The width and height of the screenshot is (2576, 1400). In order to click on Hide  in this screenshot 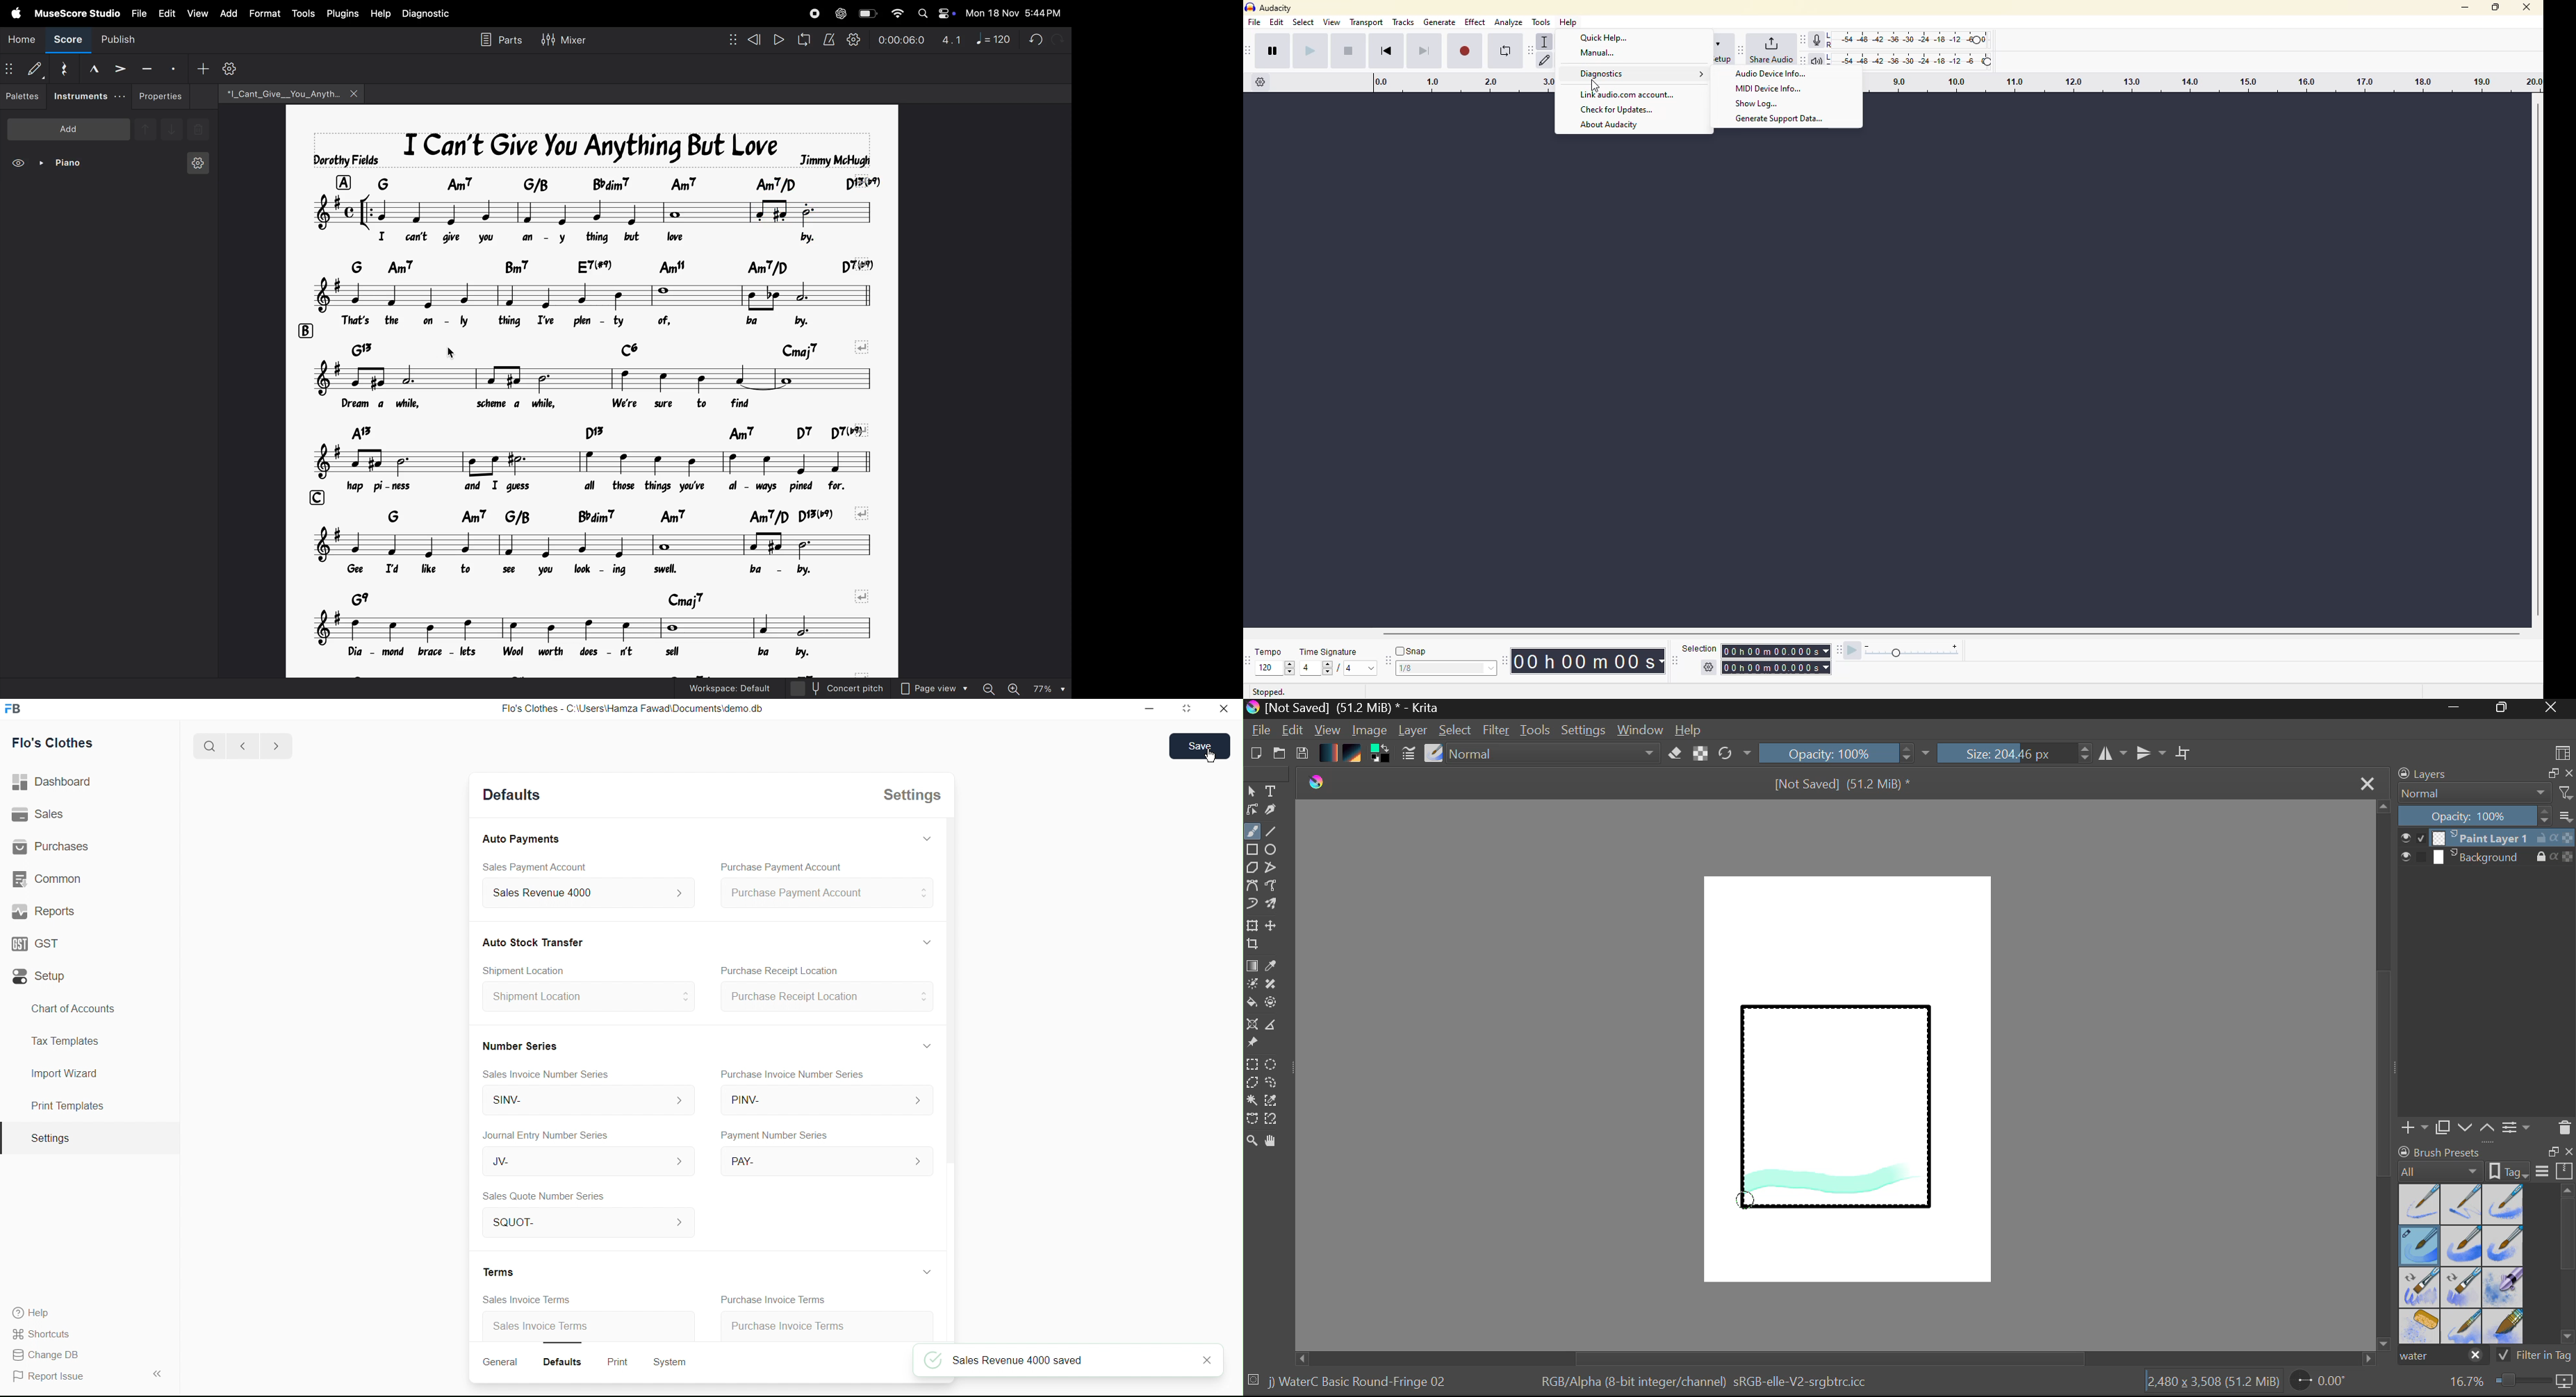, I will do `click(928, 1271)`.